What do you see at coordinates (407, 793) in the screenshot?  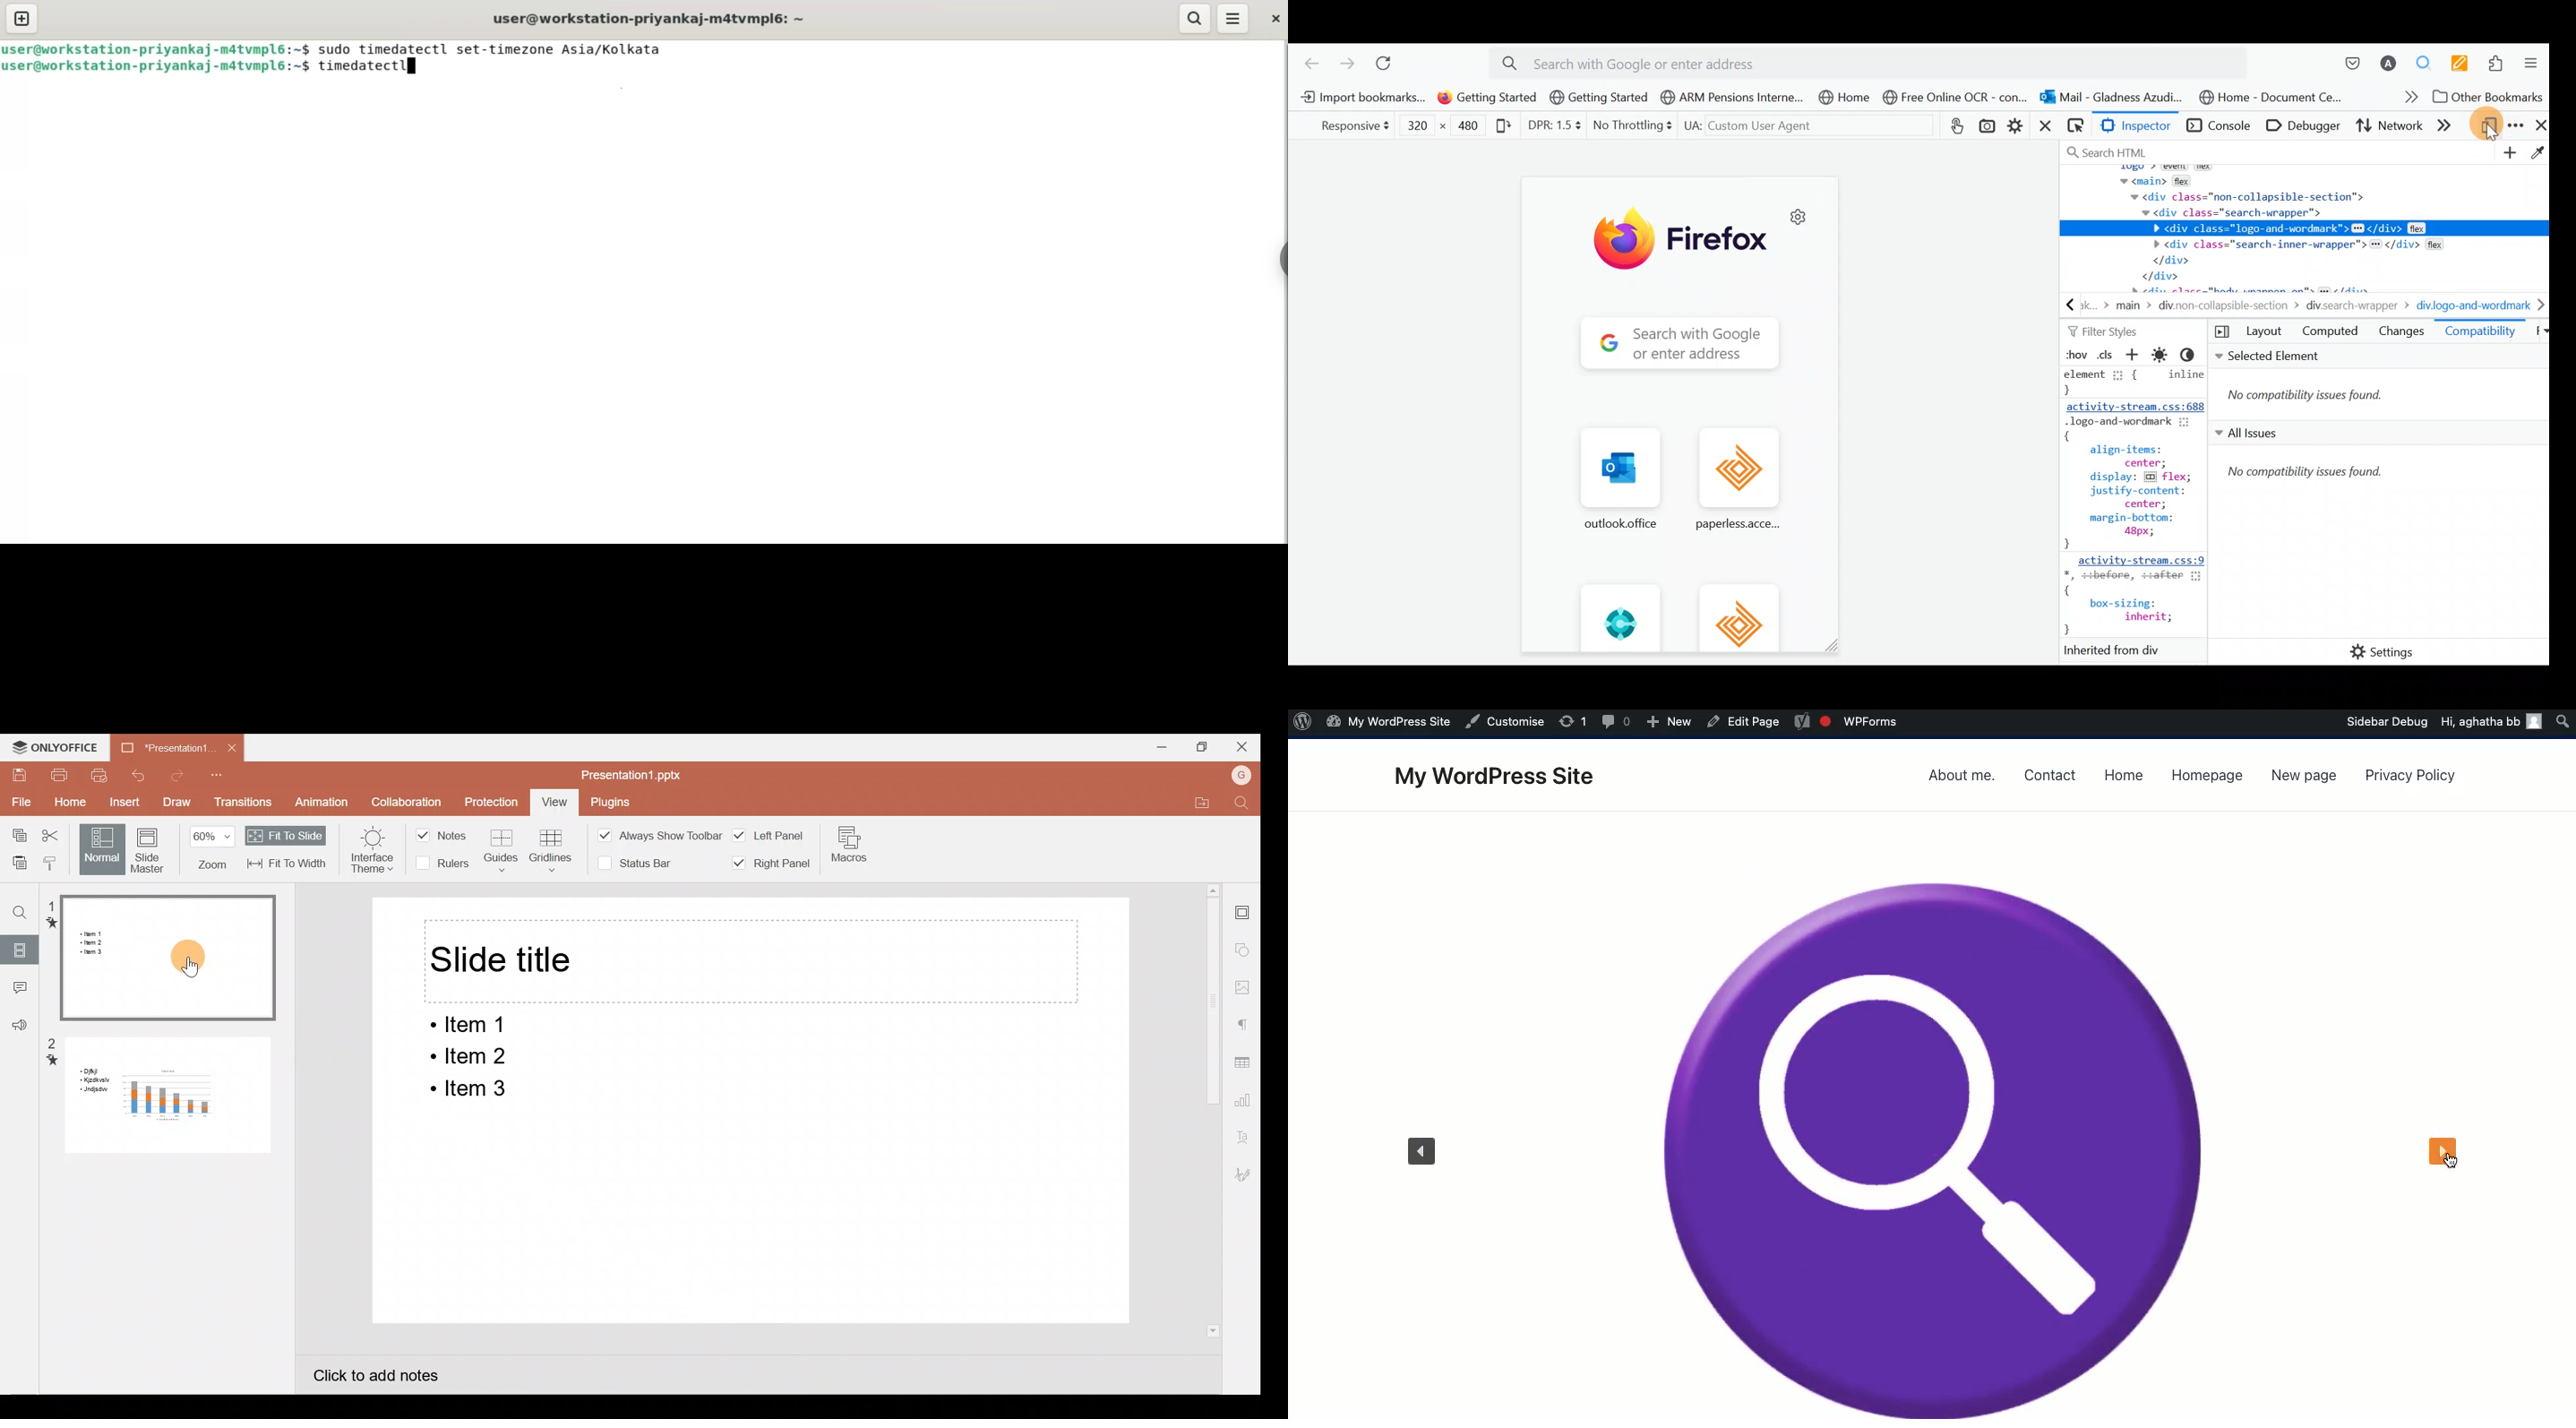 I see `Collaboration` at bounding box center [407, 793].